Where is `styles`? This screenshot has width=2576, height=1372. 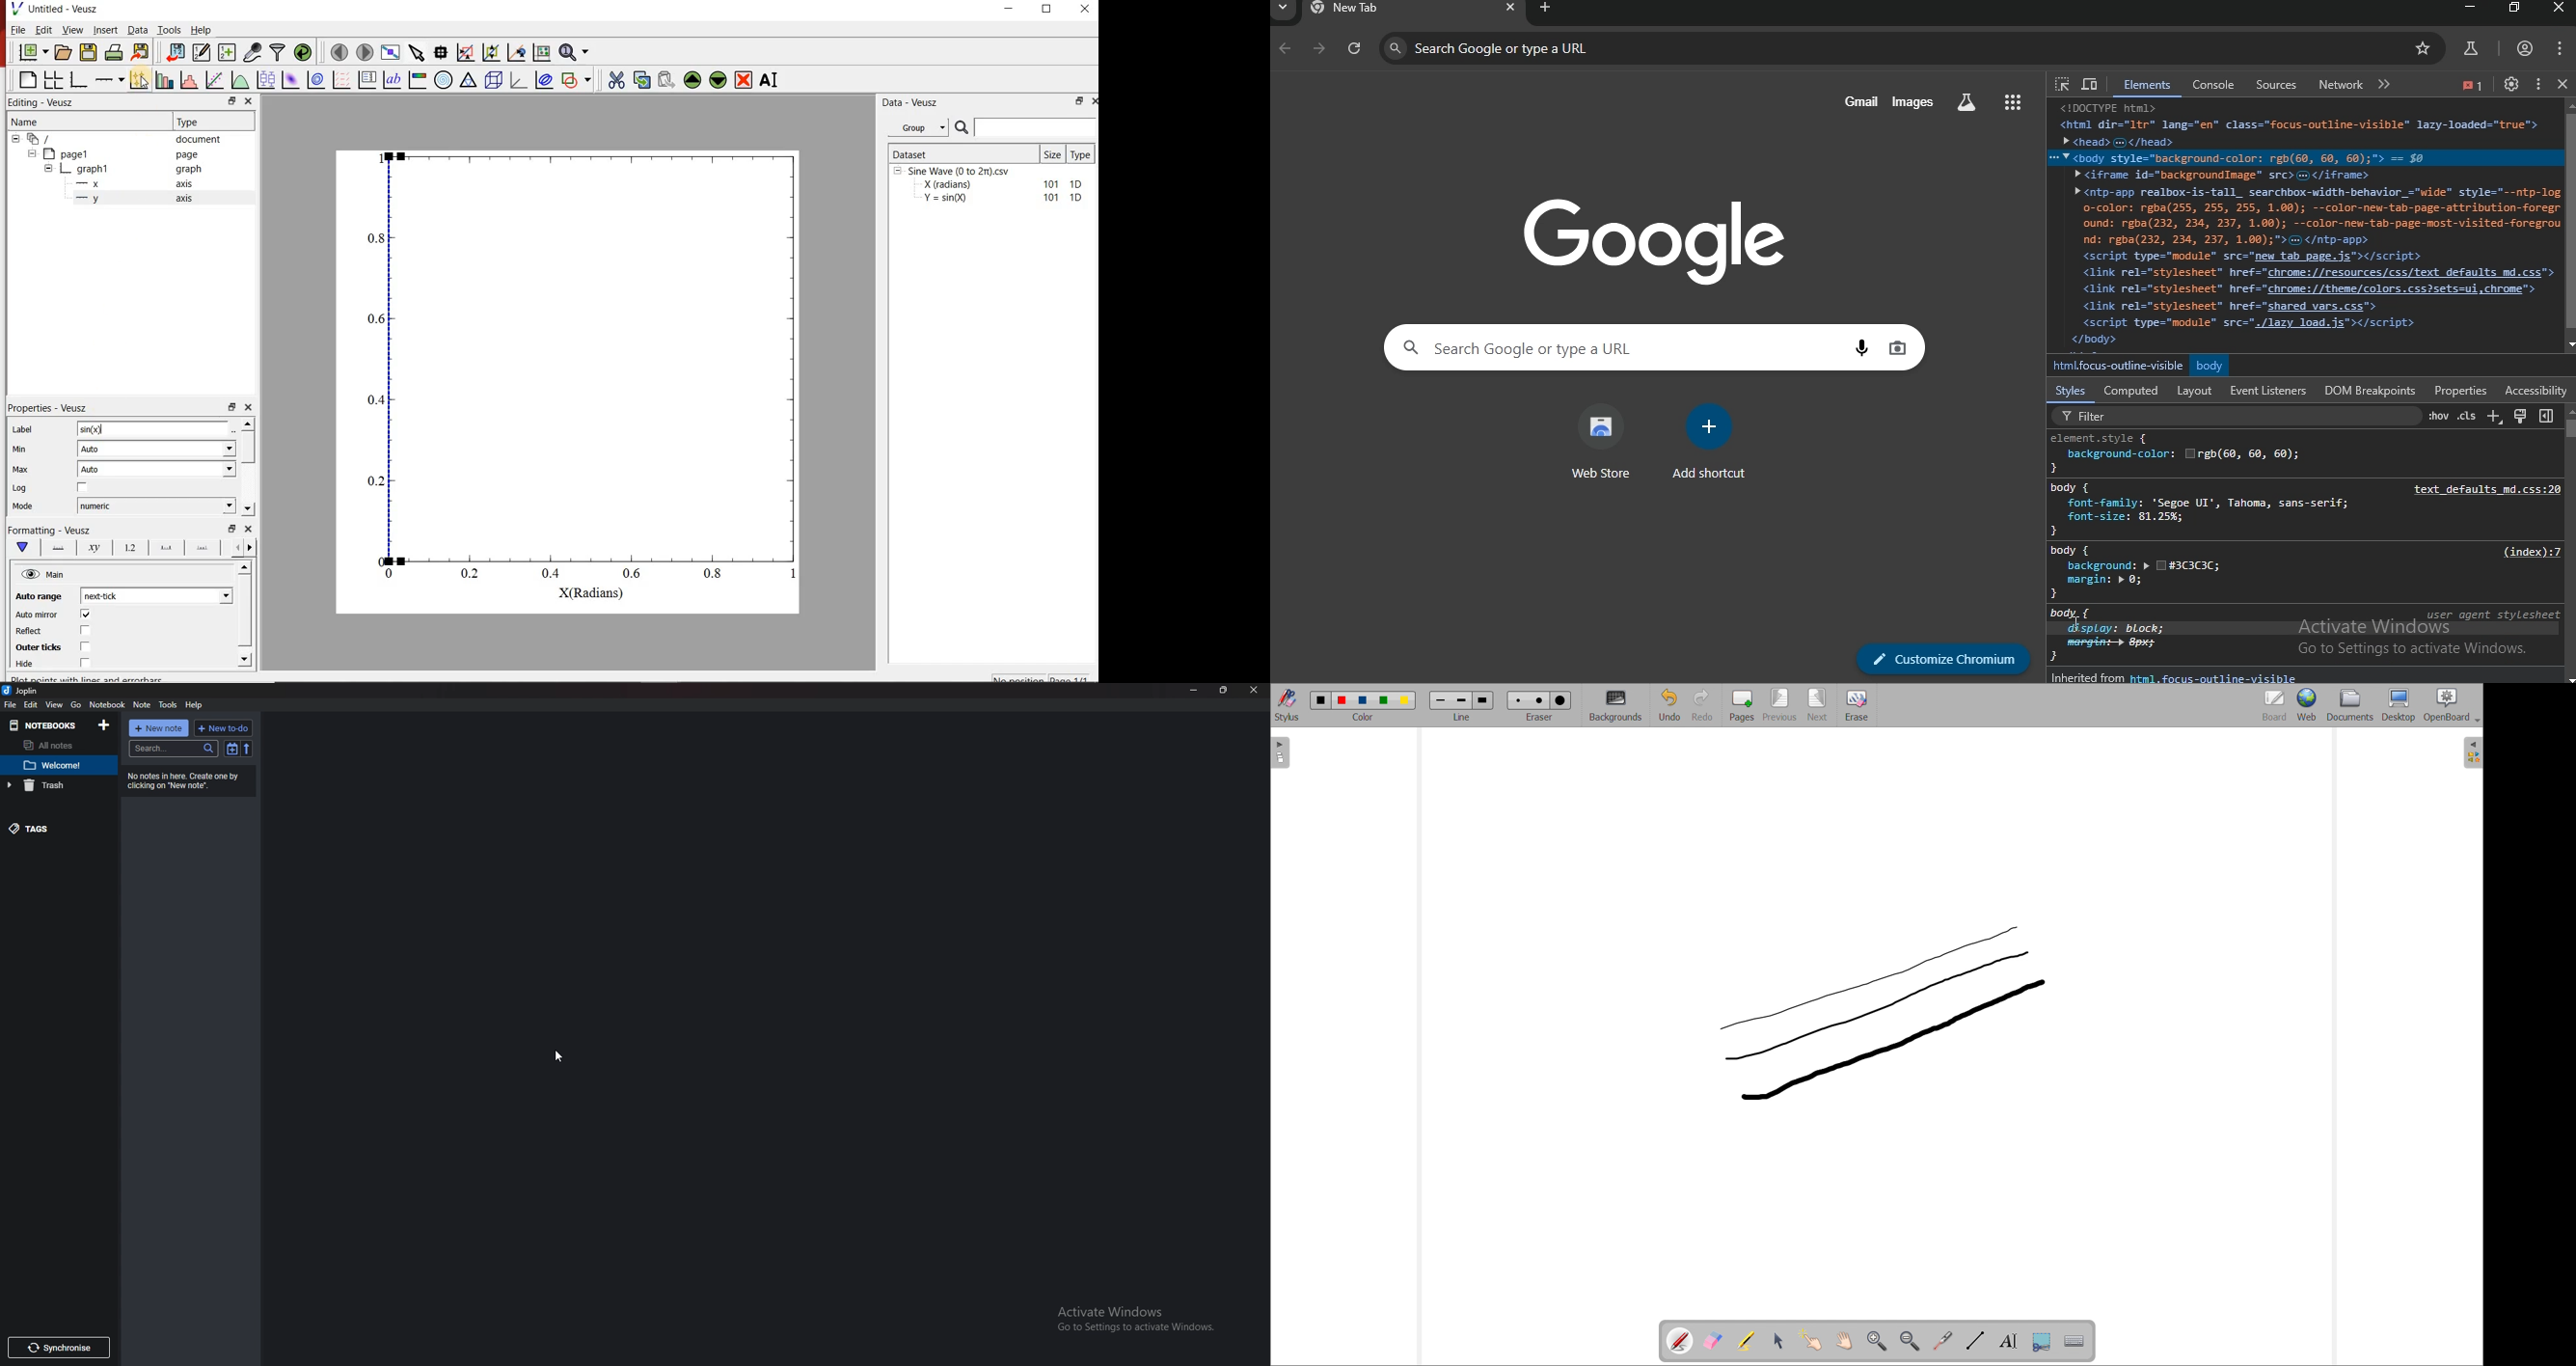
styles is located at coordinates (2072, 392).